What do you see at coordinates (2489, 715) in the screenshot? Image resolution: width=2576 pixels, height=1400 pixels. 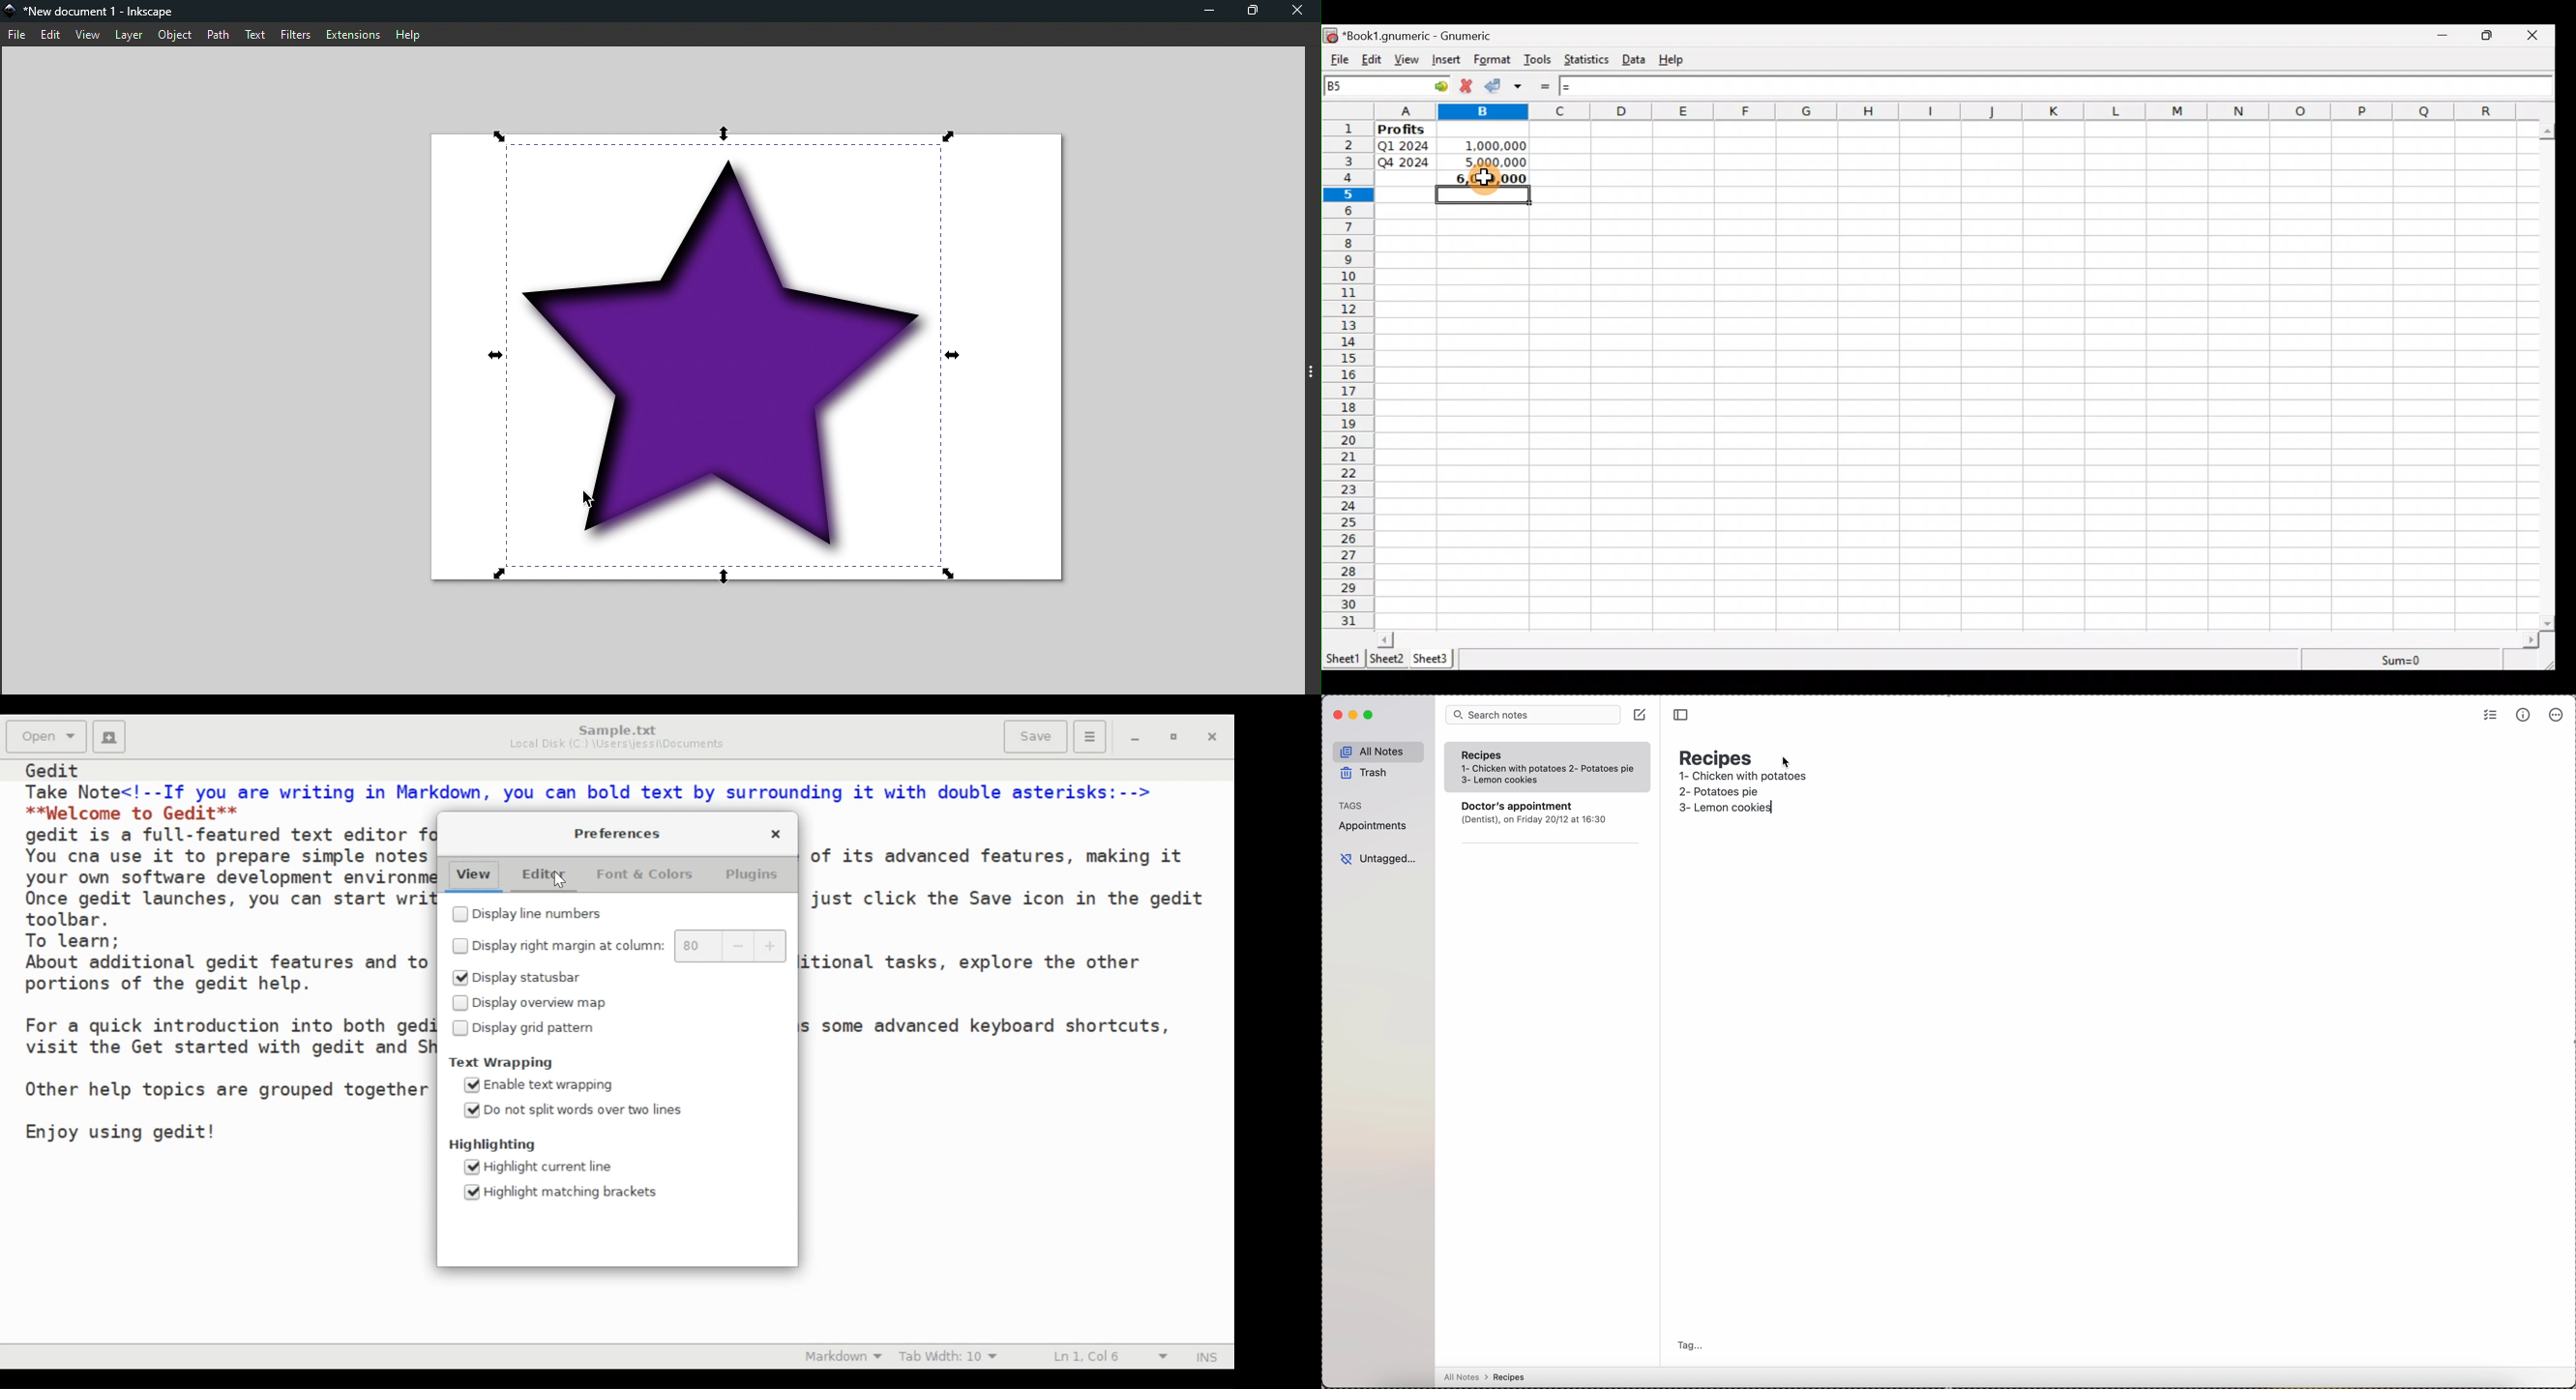 I see `check list` at bounding box center [2489, 715].